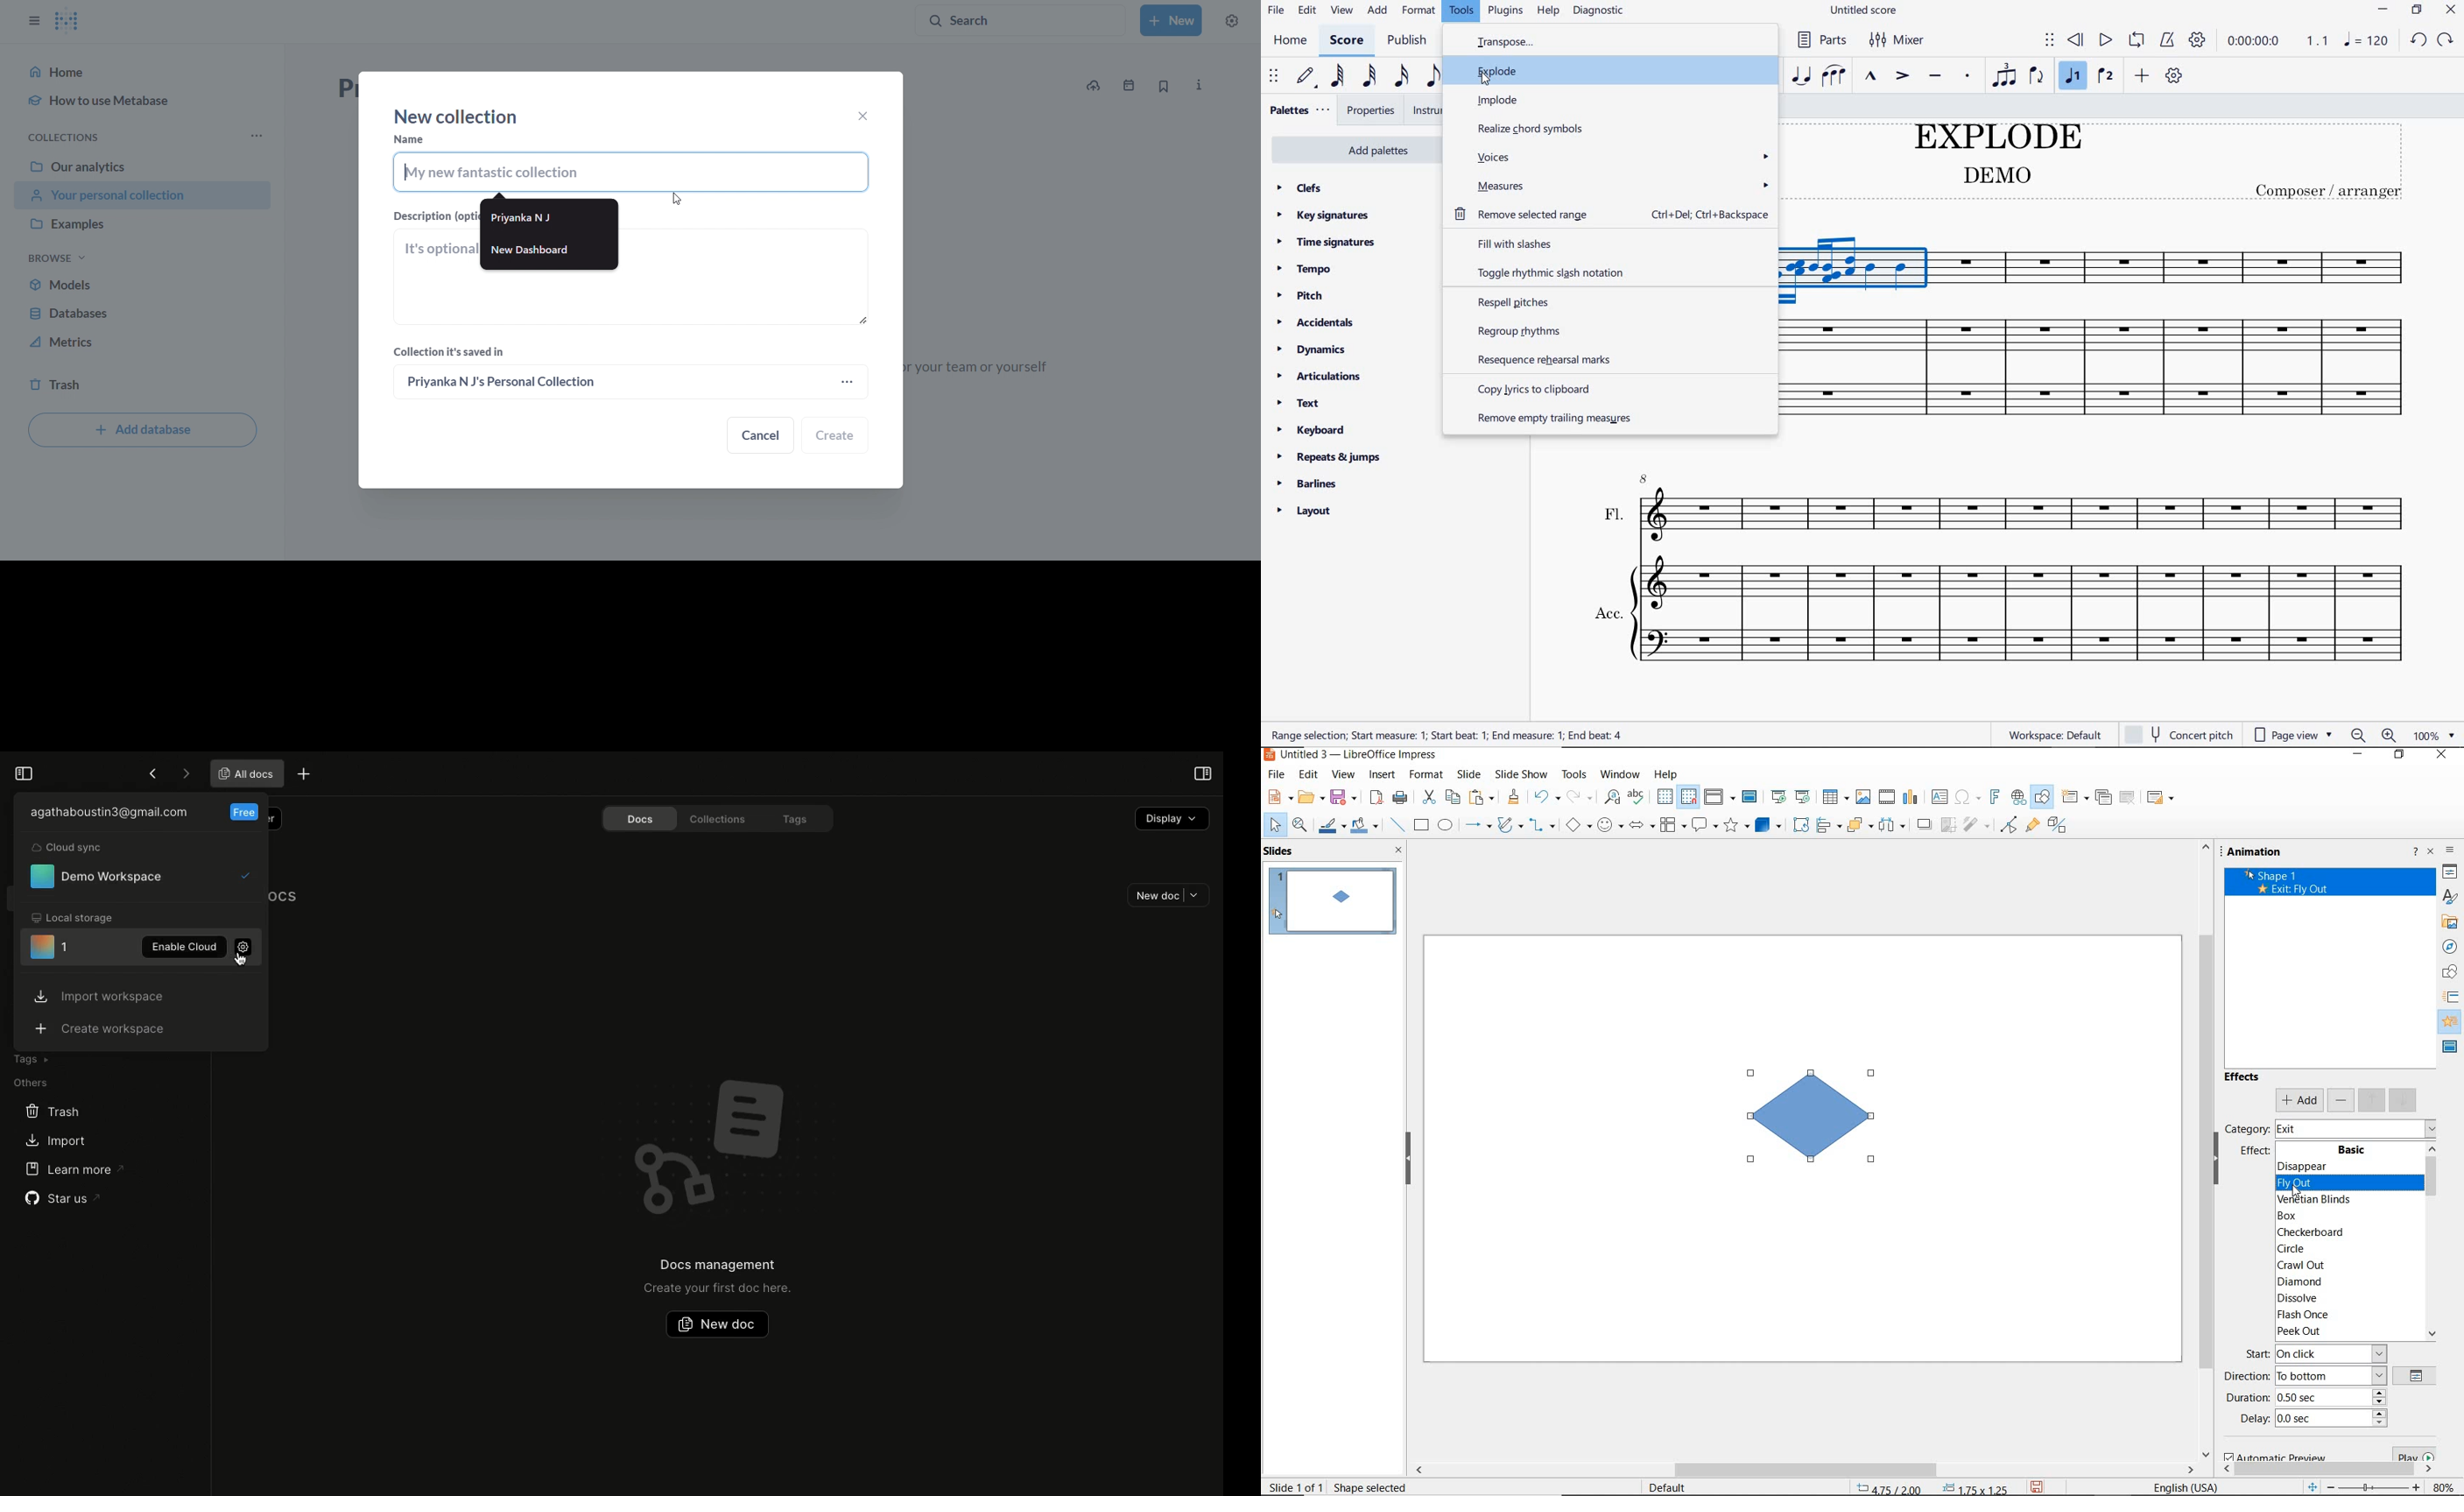 The width and height of the screenshot is (2464, 1512). What do you see at coordinates (1994, 797) in the screenshot?
I see `insert frontwork text` at bounding box center [1994, 797].